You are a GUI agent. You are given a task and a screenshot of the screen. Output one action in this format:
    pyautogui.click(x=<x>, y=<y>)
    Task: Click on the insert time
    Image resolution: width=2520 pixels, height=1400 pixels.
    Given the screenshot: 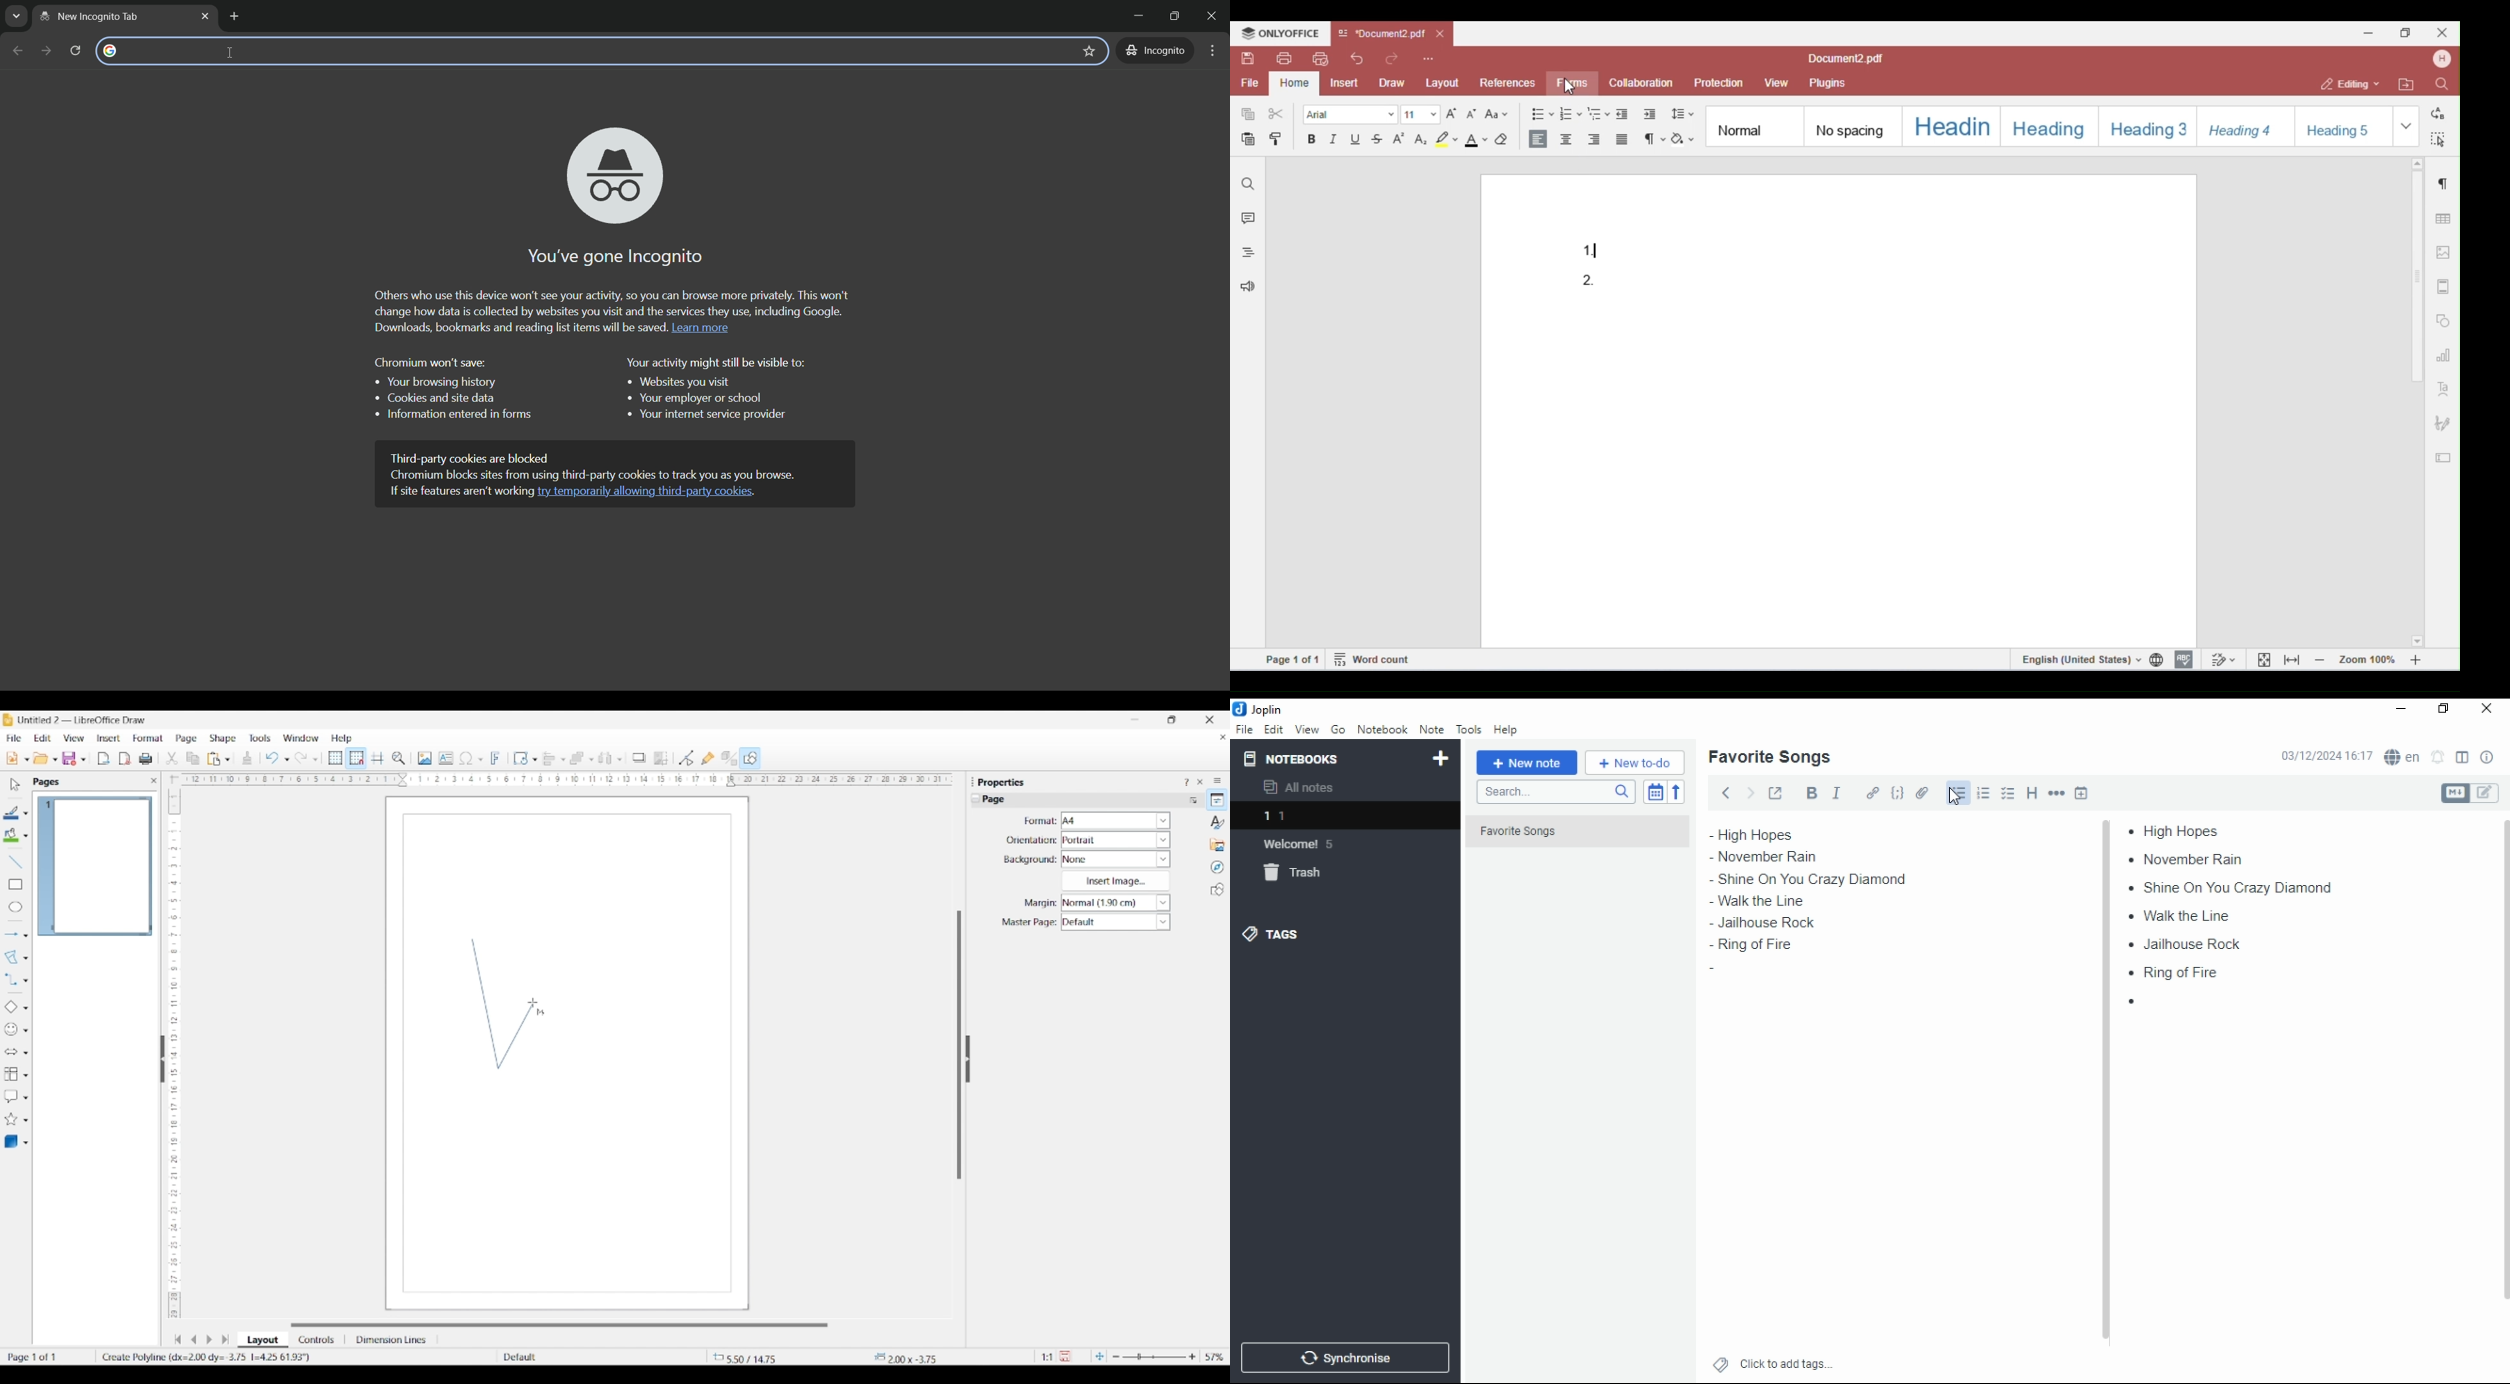 What is the action you would take?
    pyautogui.click(x=2082, y=792)
    